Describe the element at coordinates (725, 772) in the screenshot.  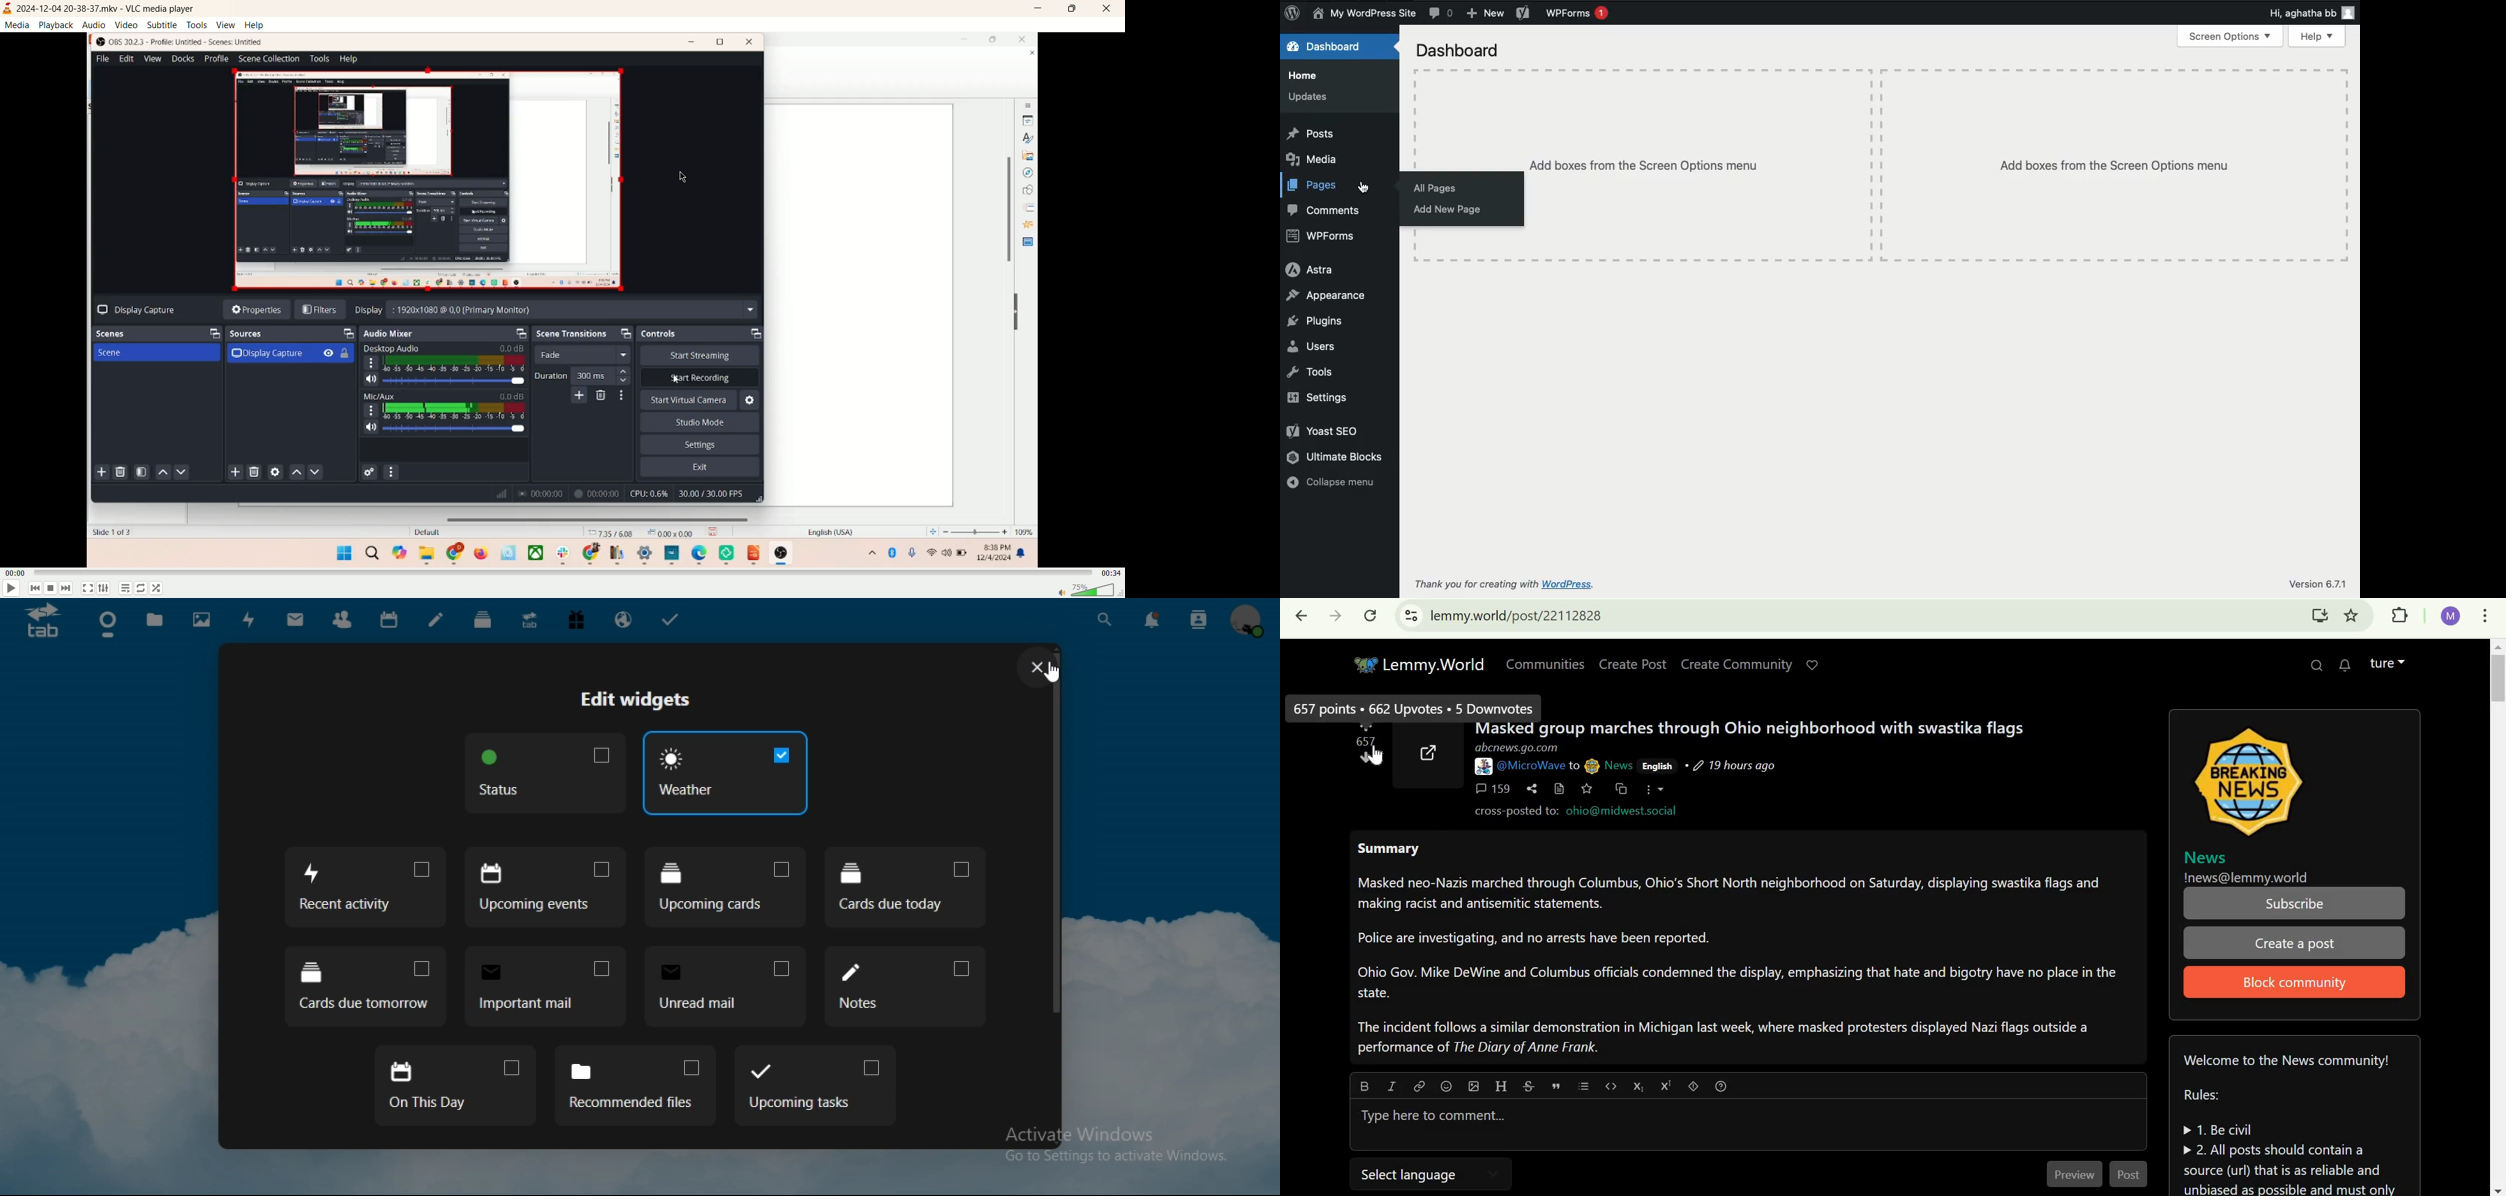
I see `weather` at that location.